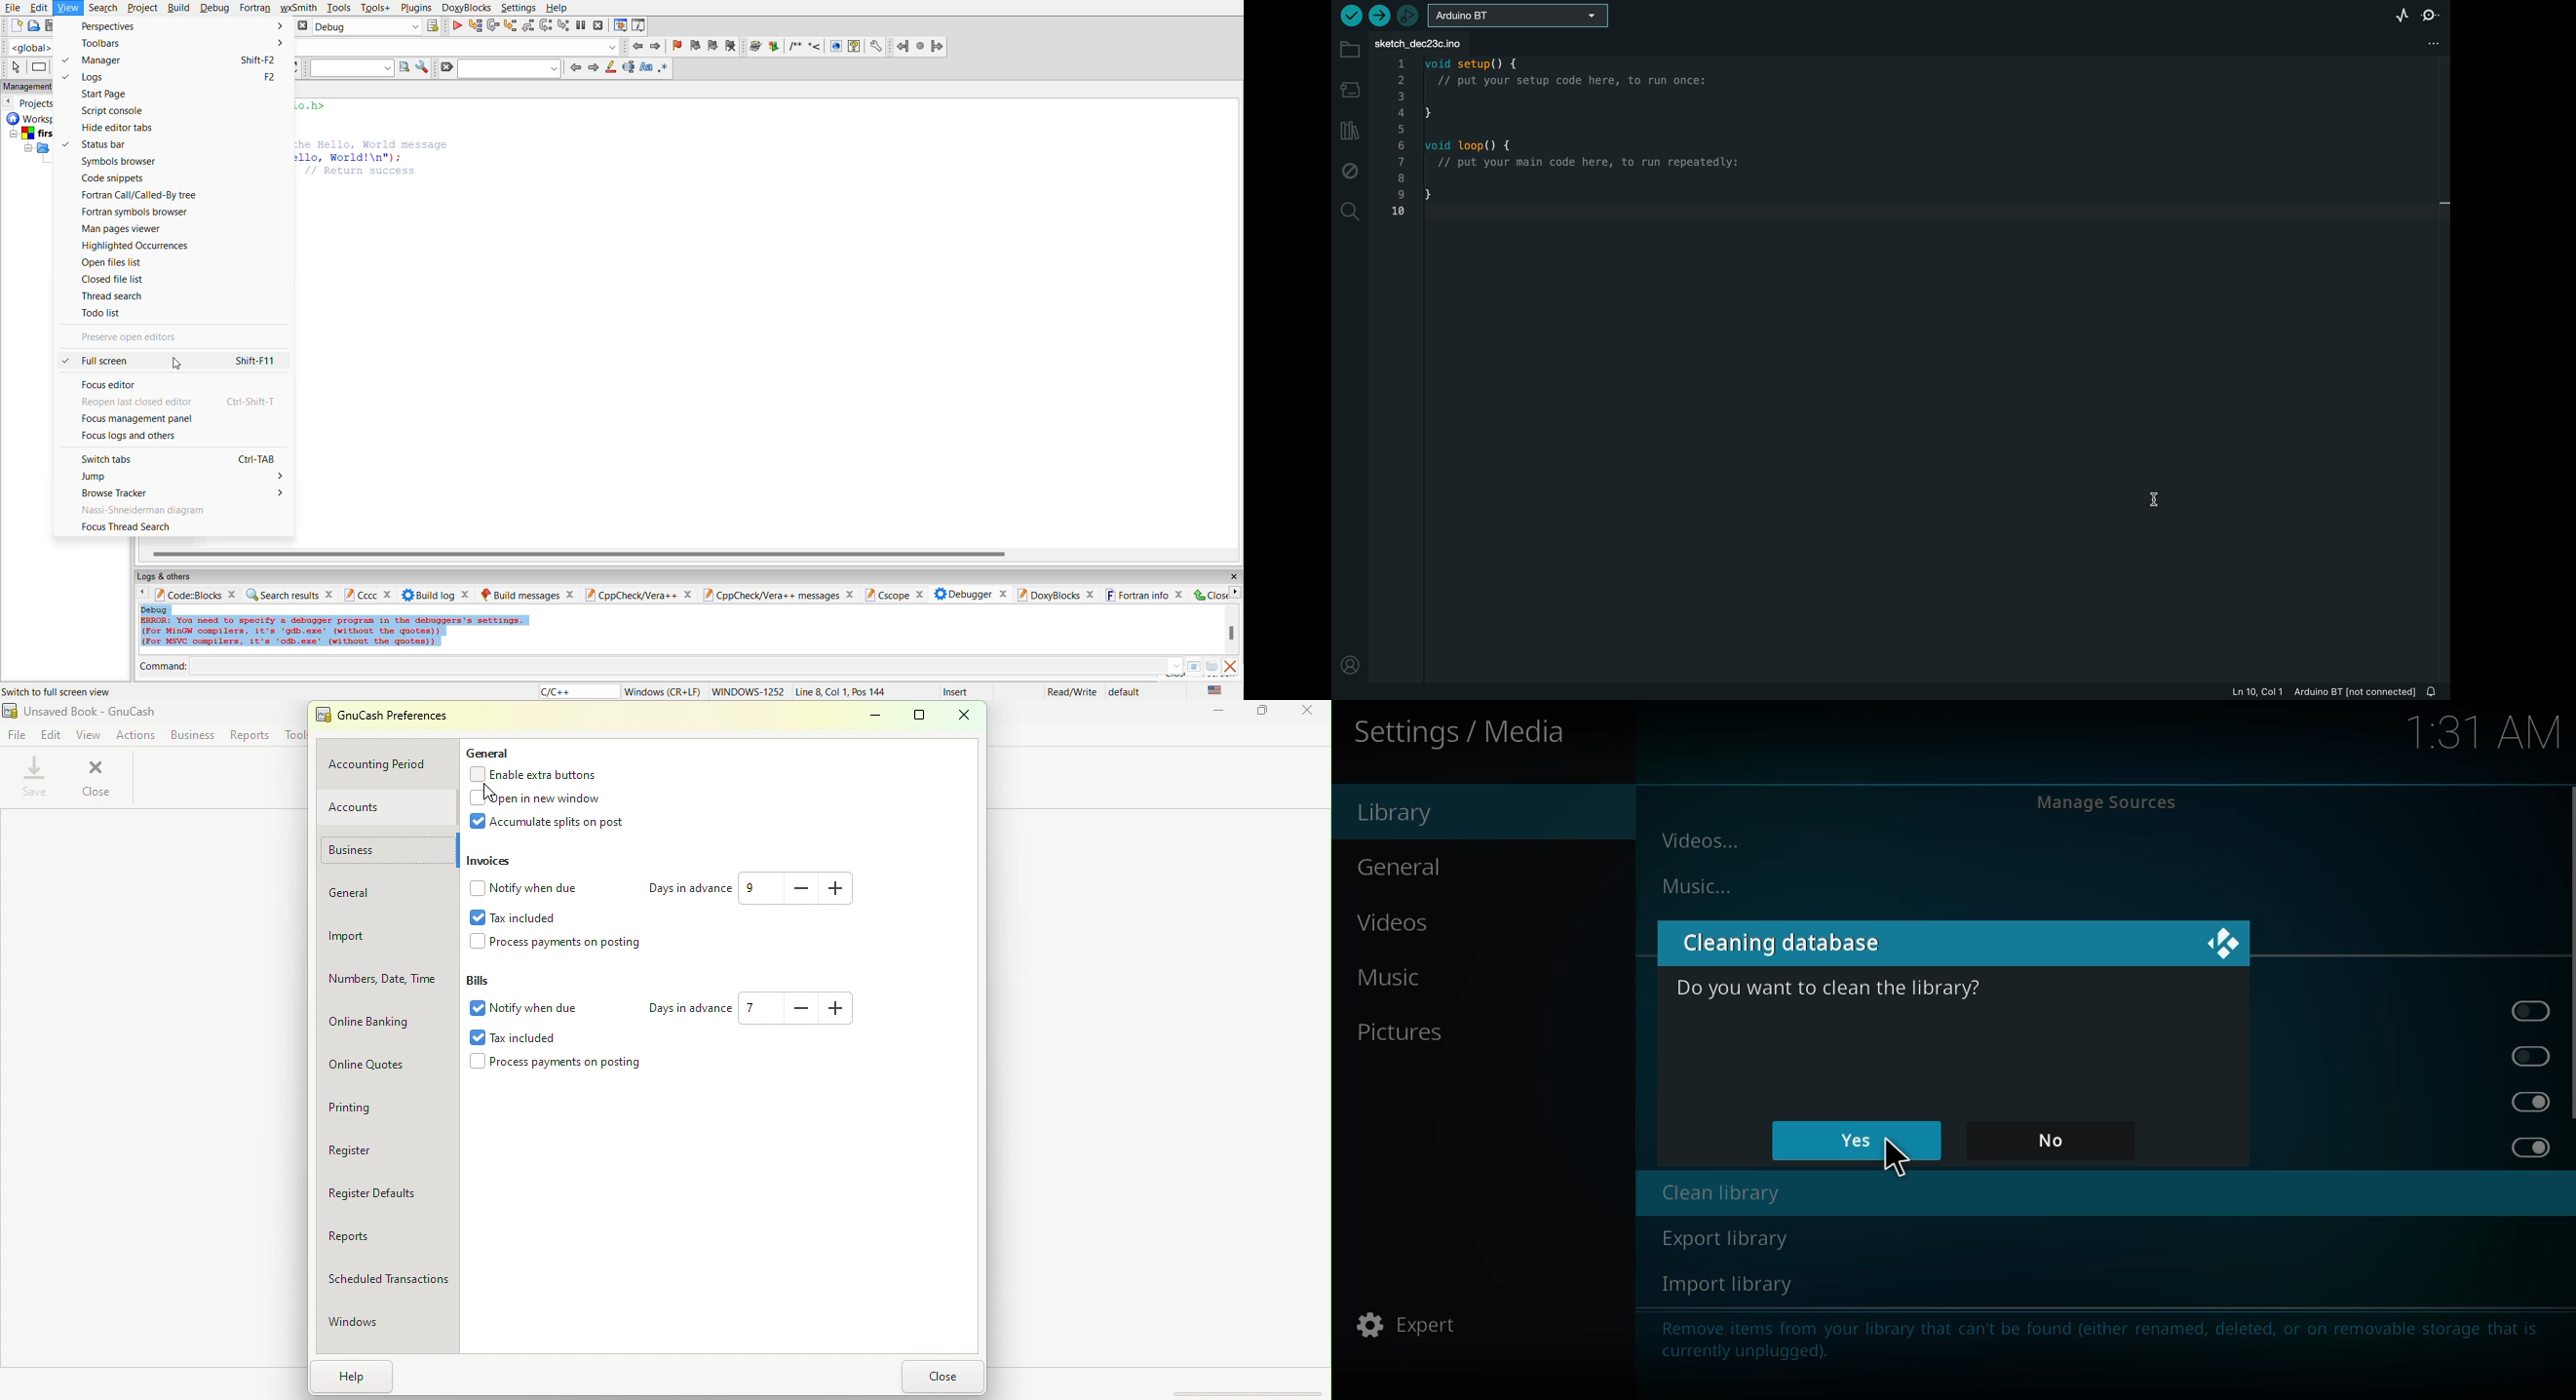  Describe the element at coordinates (150, 528) in the screenshot. I see `focus thread search` at that location.